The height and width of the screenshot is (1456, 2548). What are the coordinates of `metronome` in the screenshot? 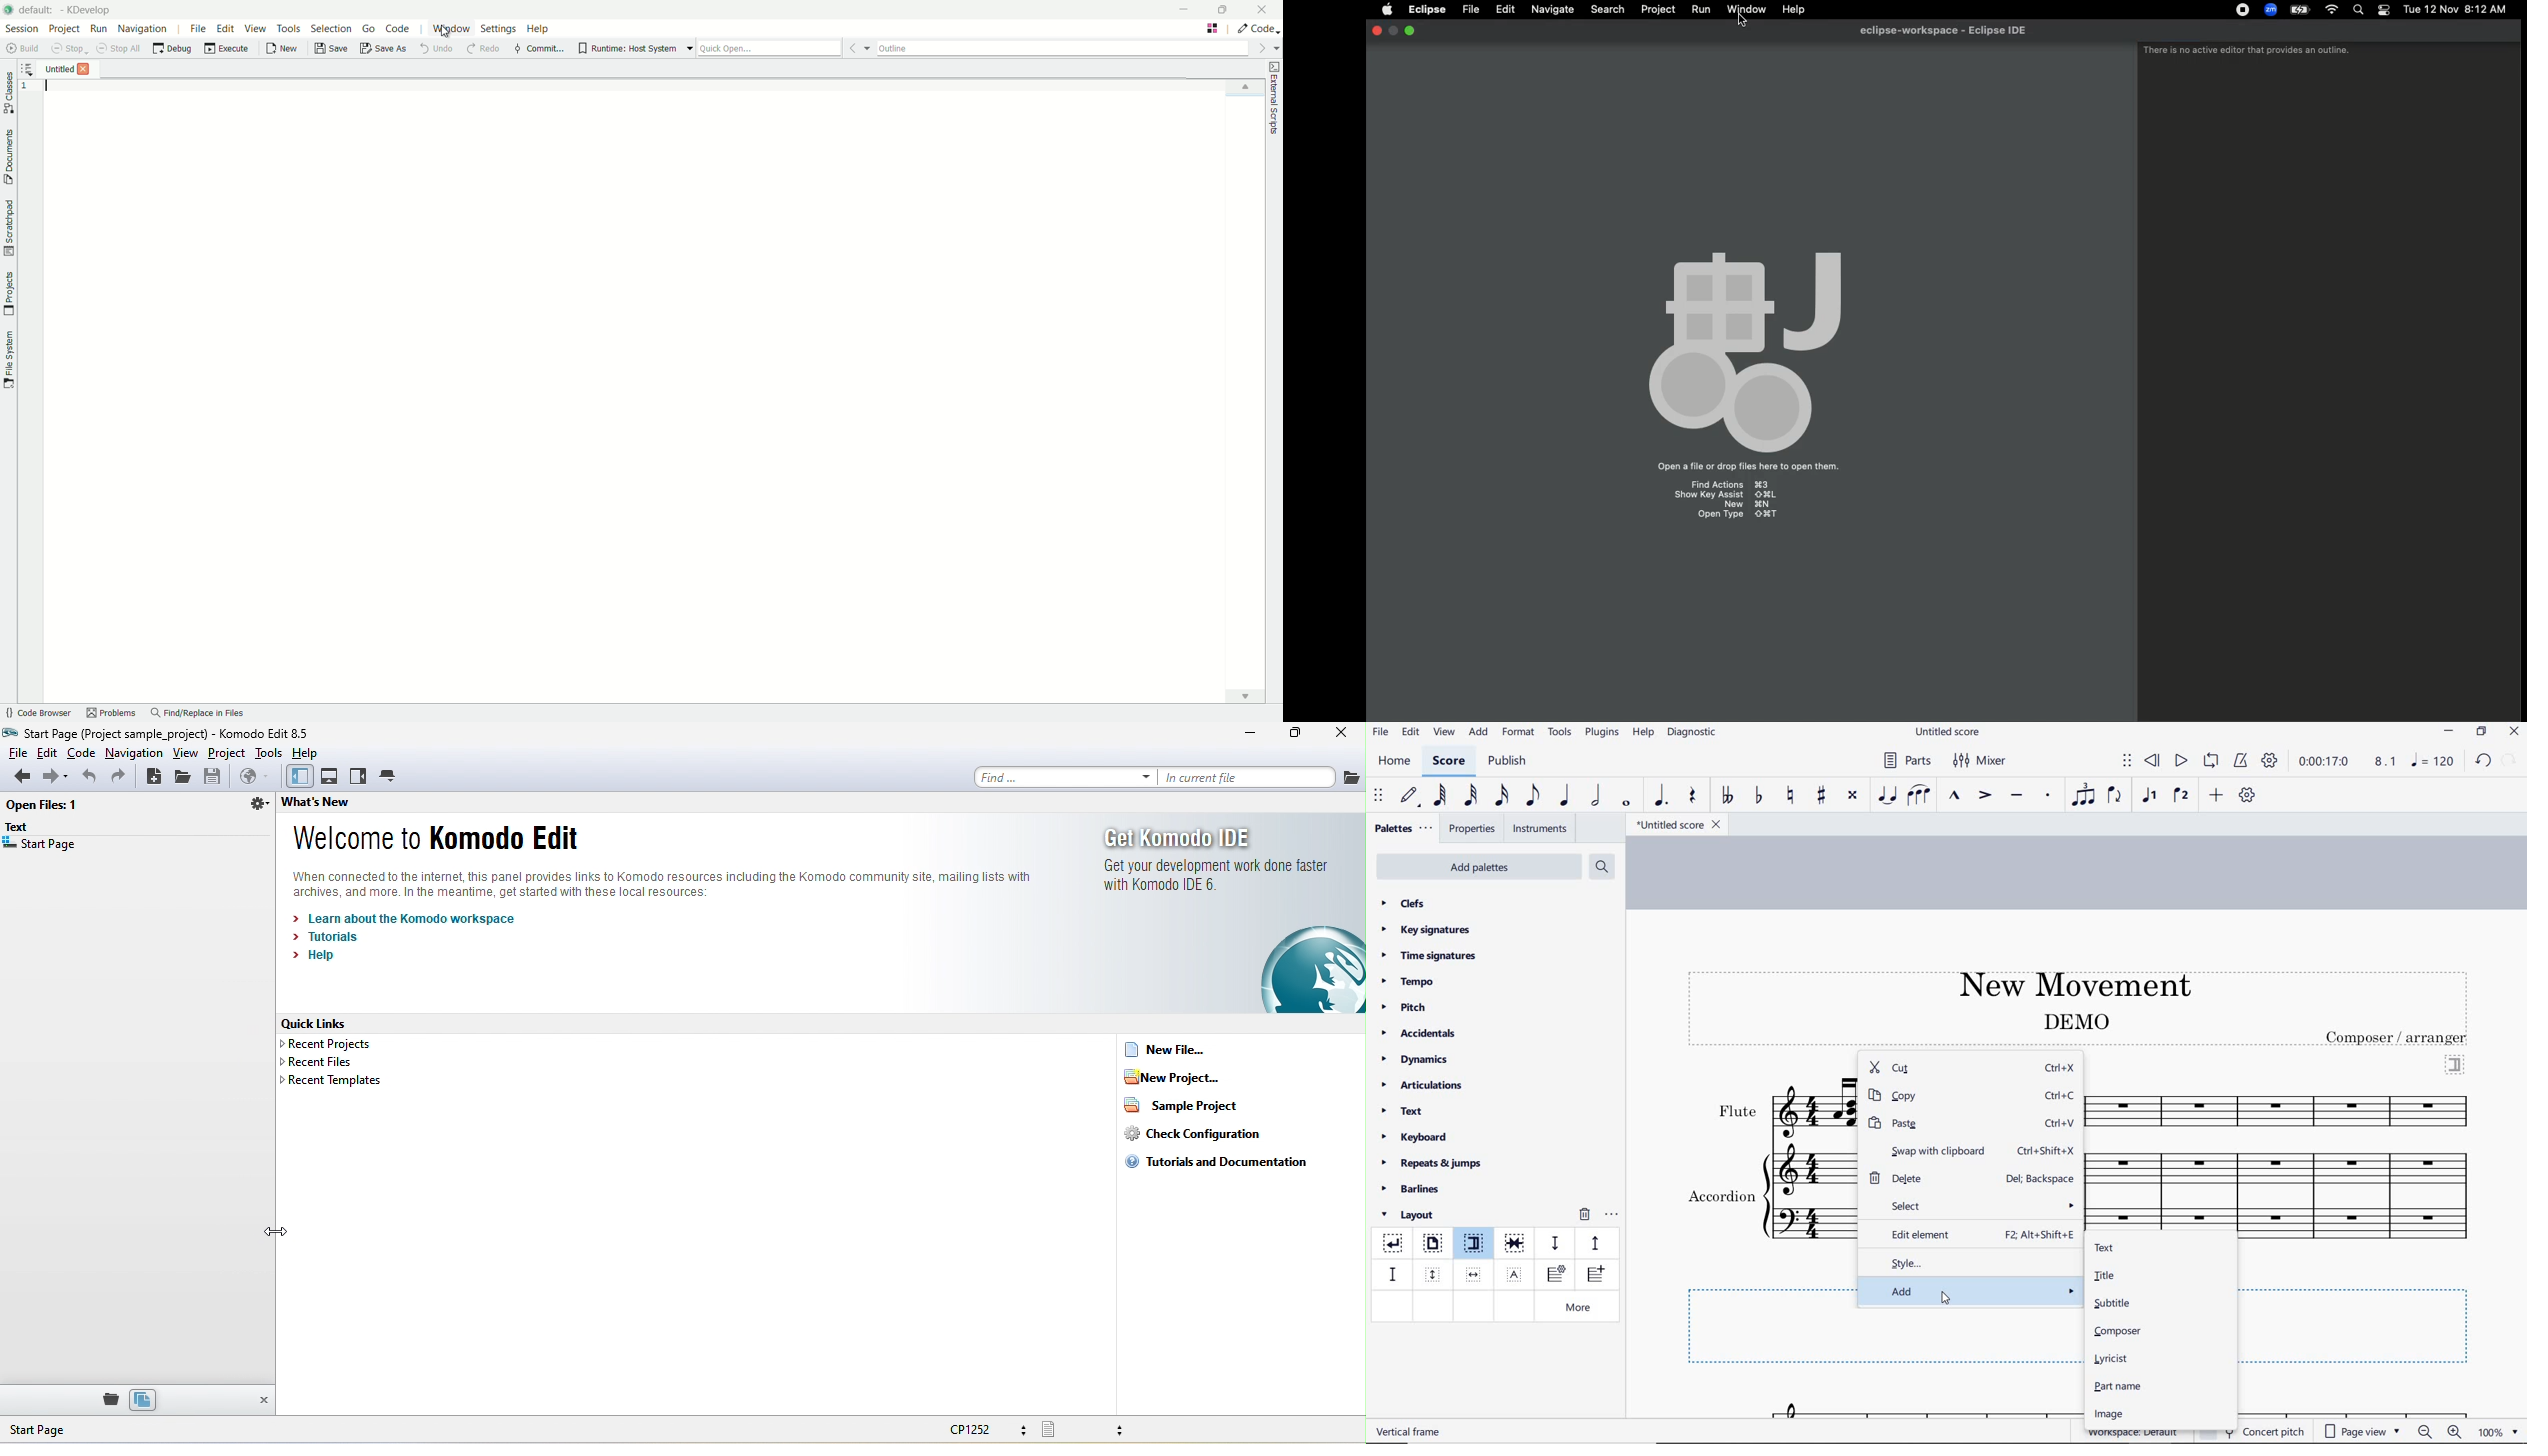 It's located at (2240, 761).